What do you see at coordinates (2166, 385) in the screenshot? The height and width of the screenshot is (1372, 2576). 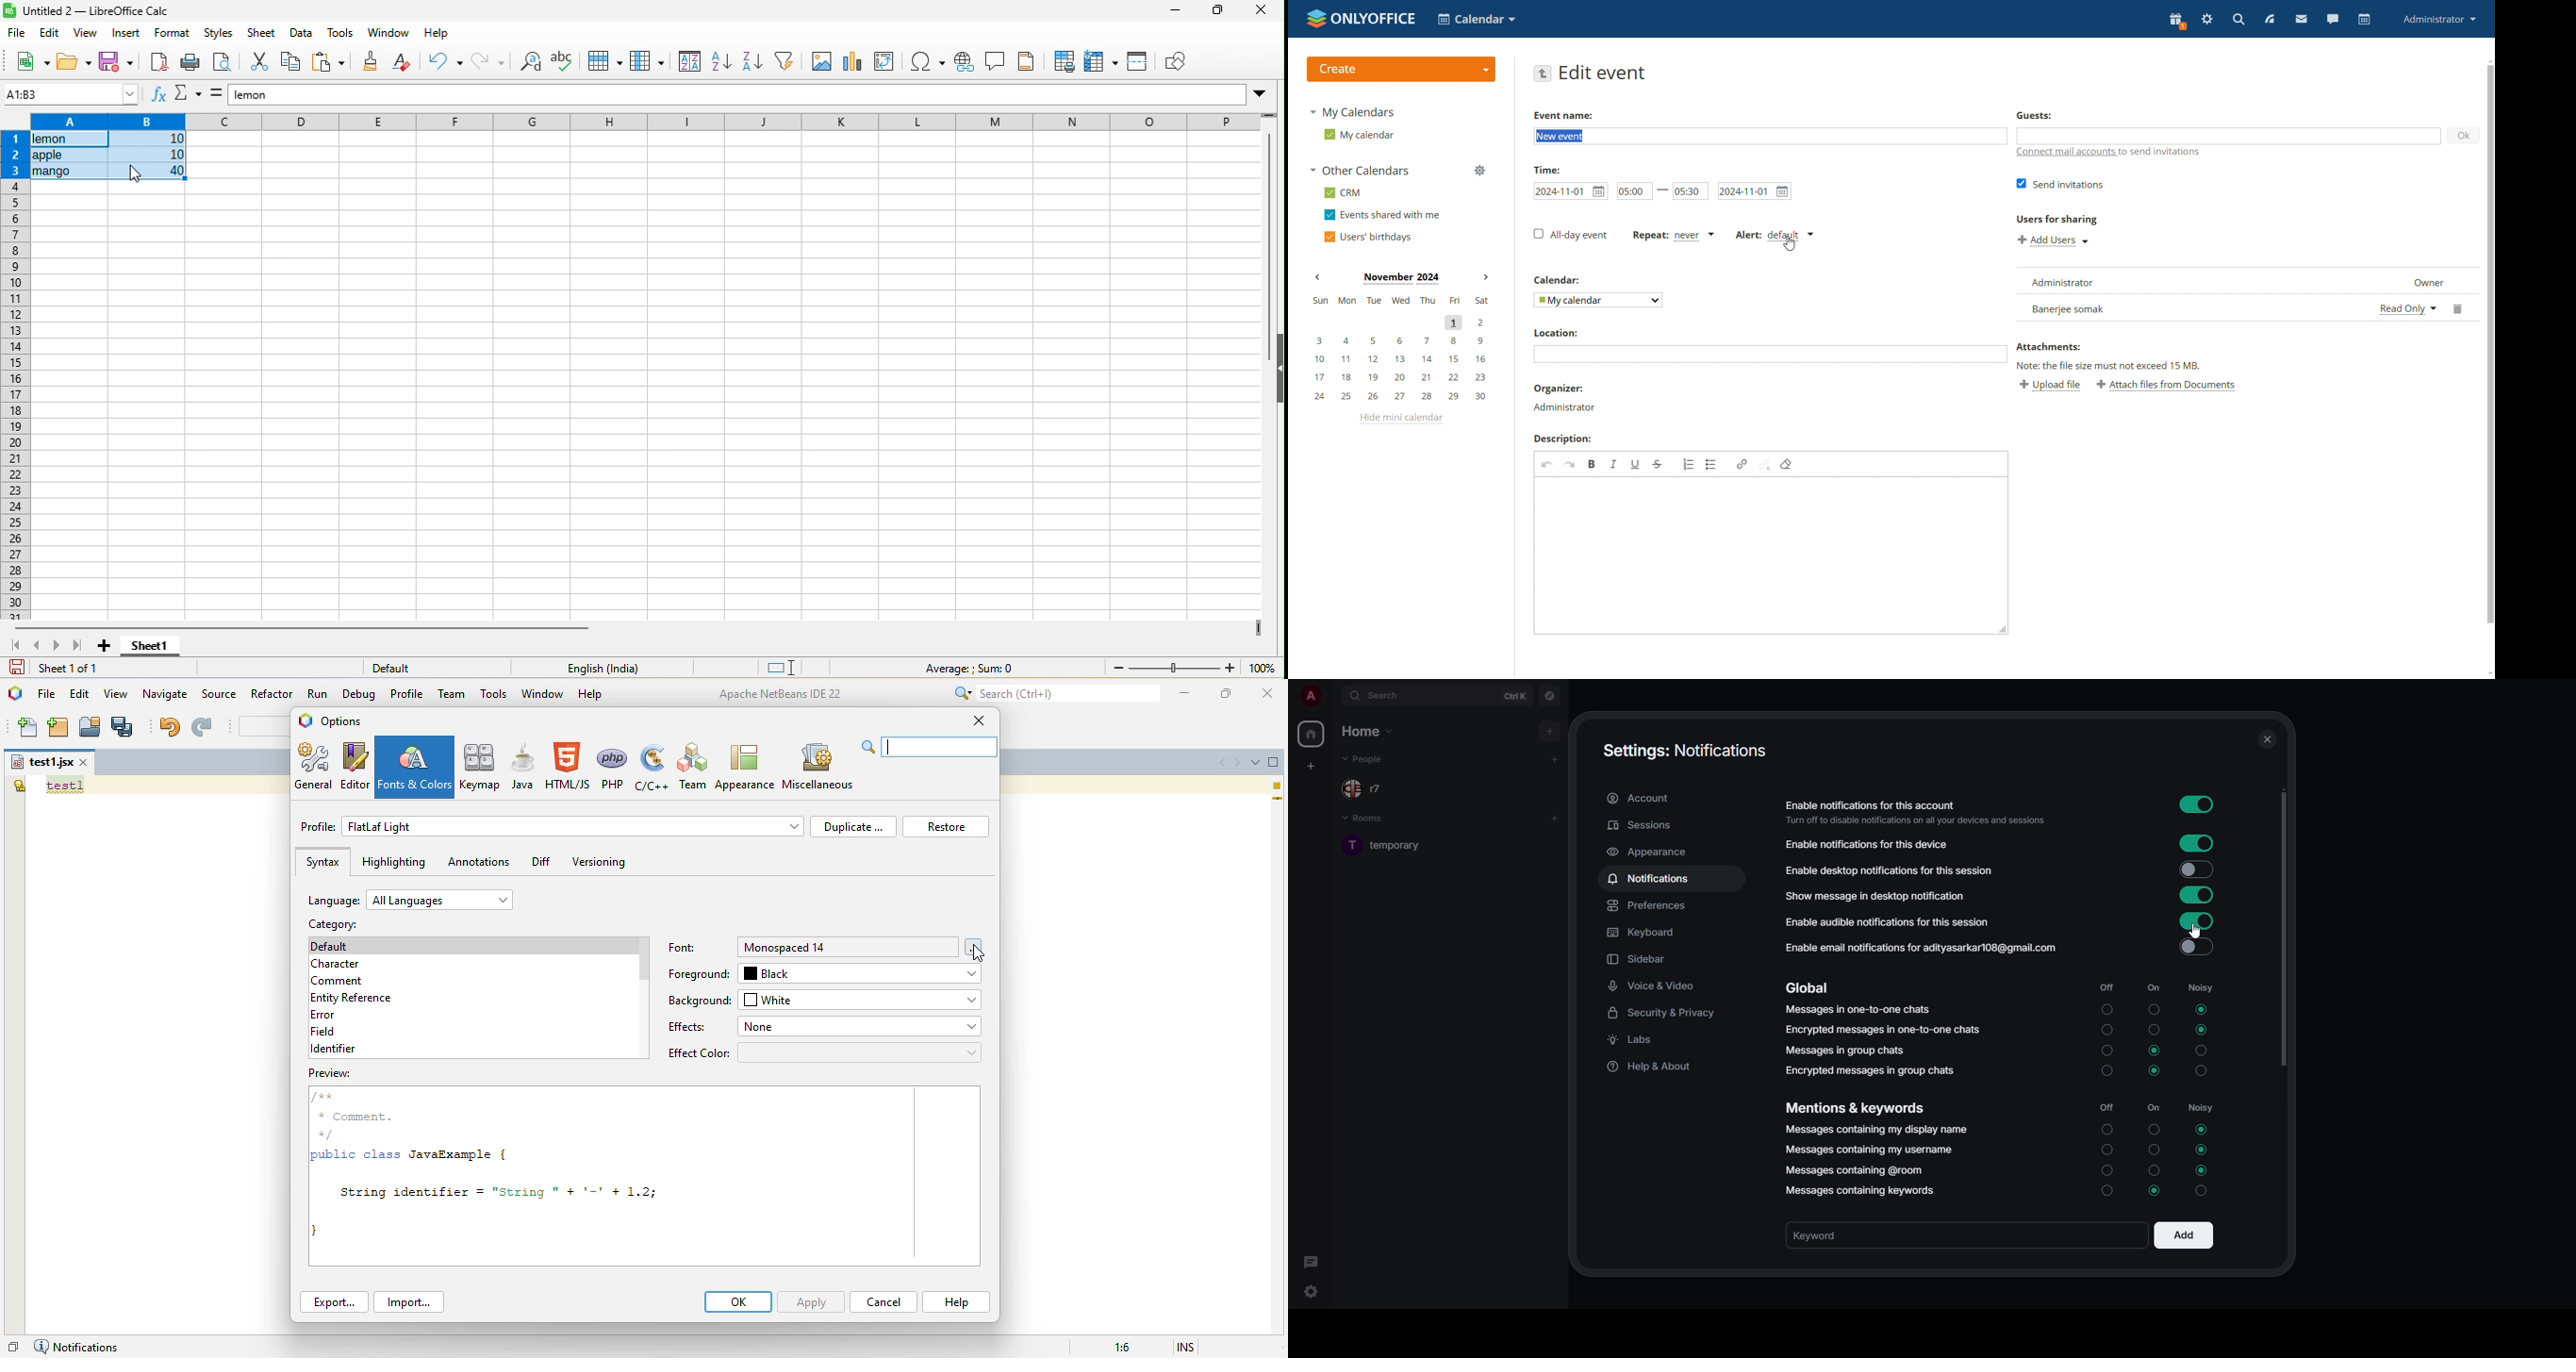 I see `attach files from documents` at bounding box center [2166, 385].